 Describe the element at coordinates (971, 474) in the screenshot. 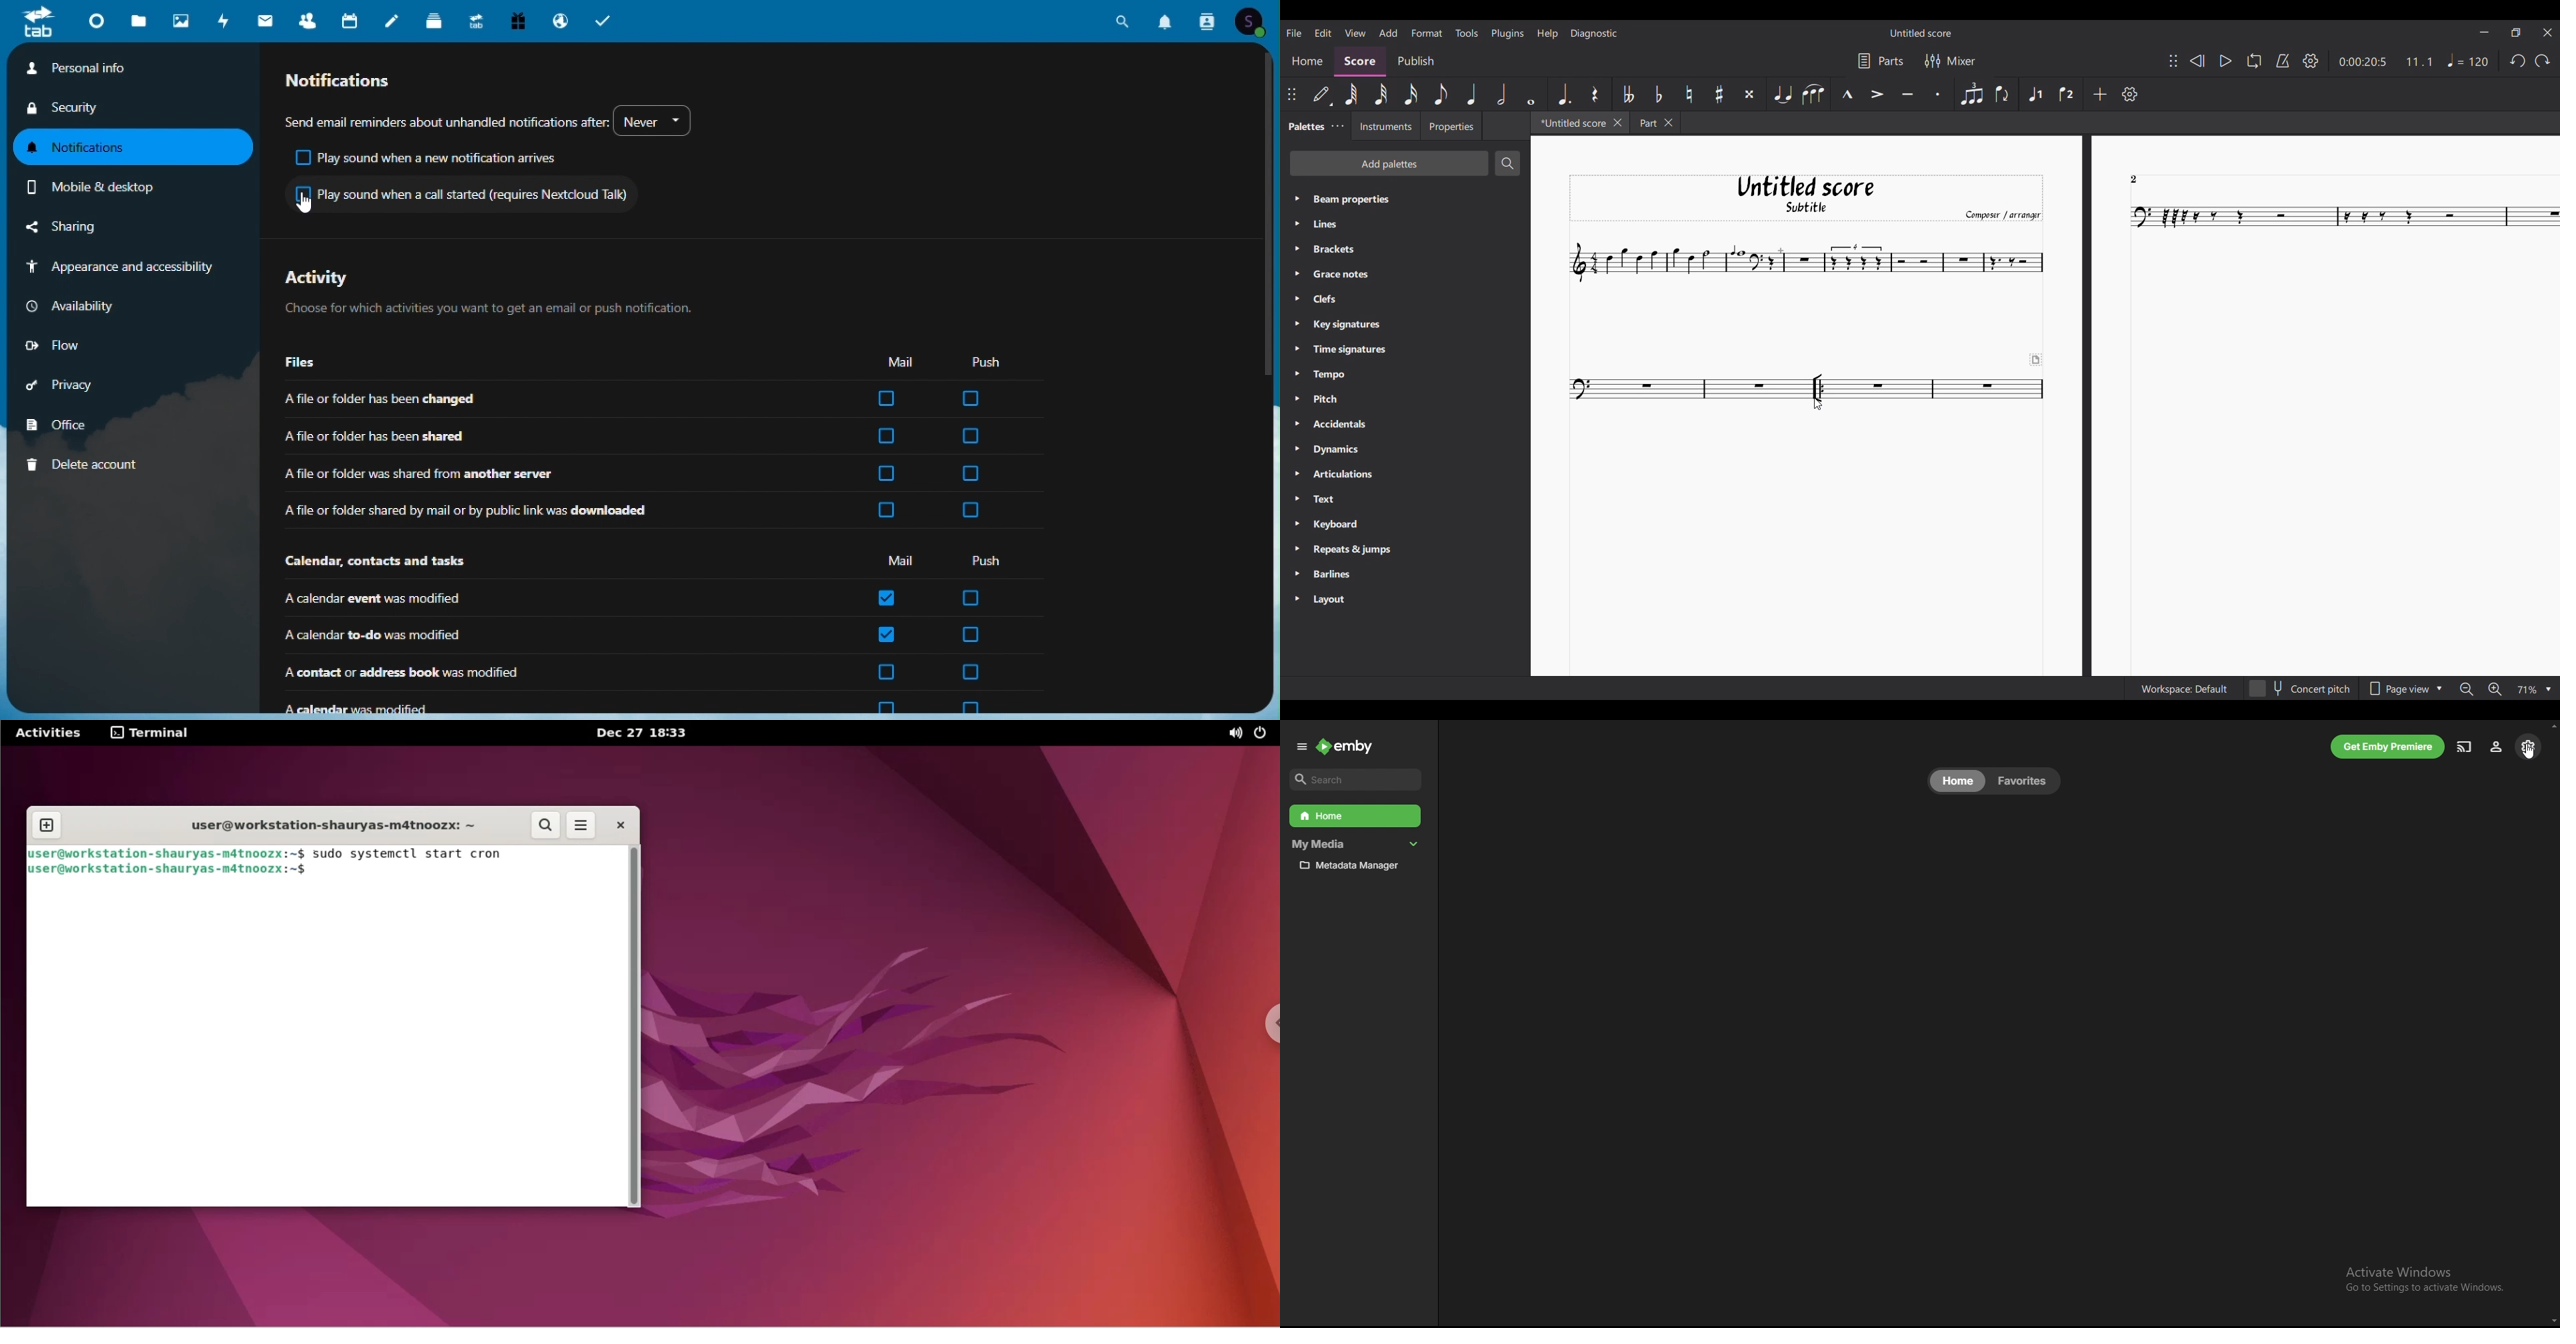

I see `check box` at that location.